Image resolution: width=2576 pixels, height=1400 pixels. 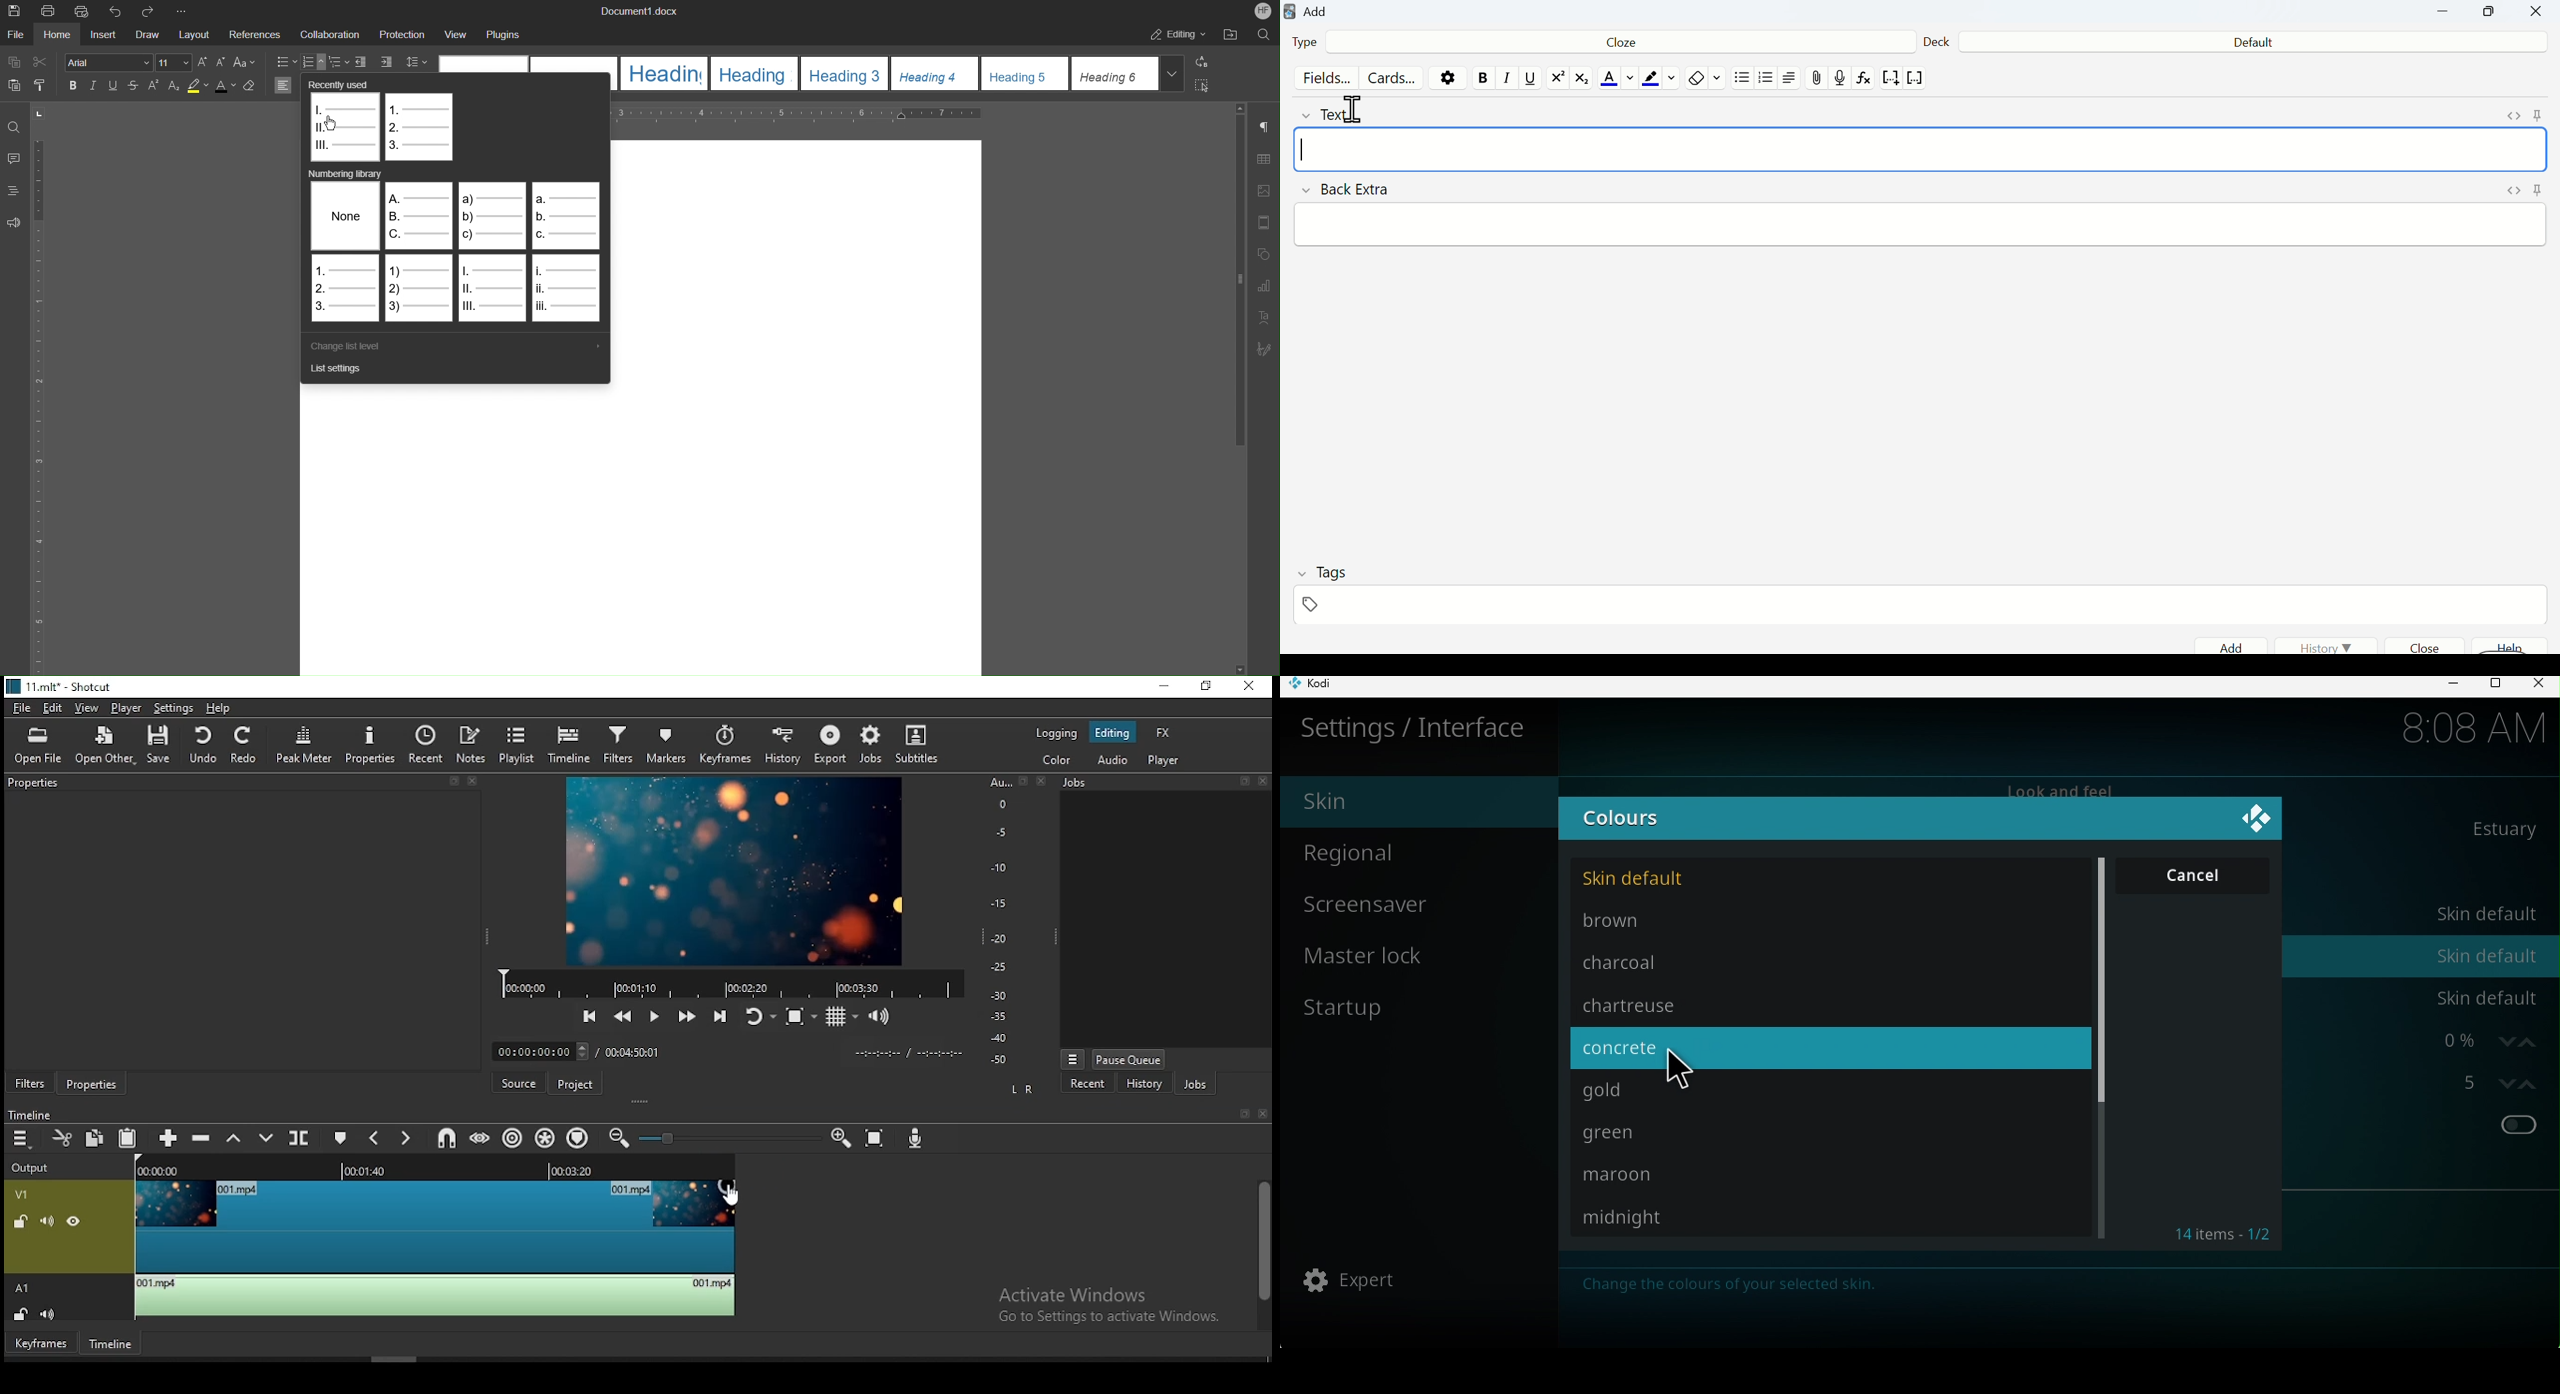 What do you see at coordinates (2327, 647) in the screenshot?
I see `History` at bounding box center [2327, 647].